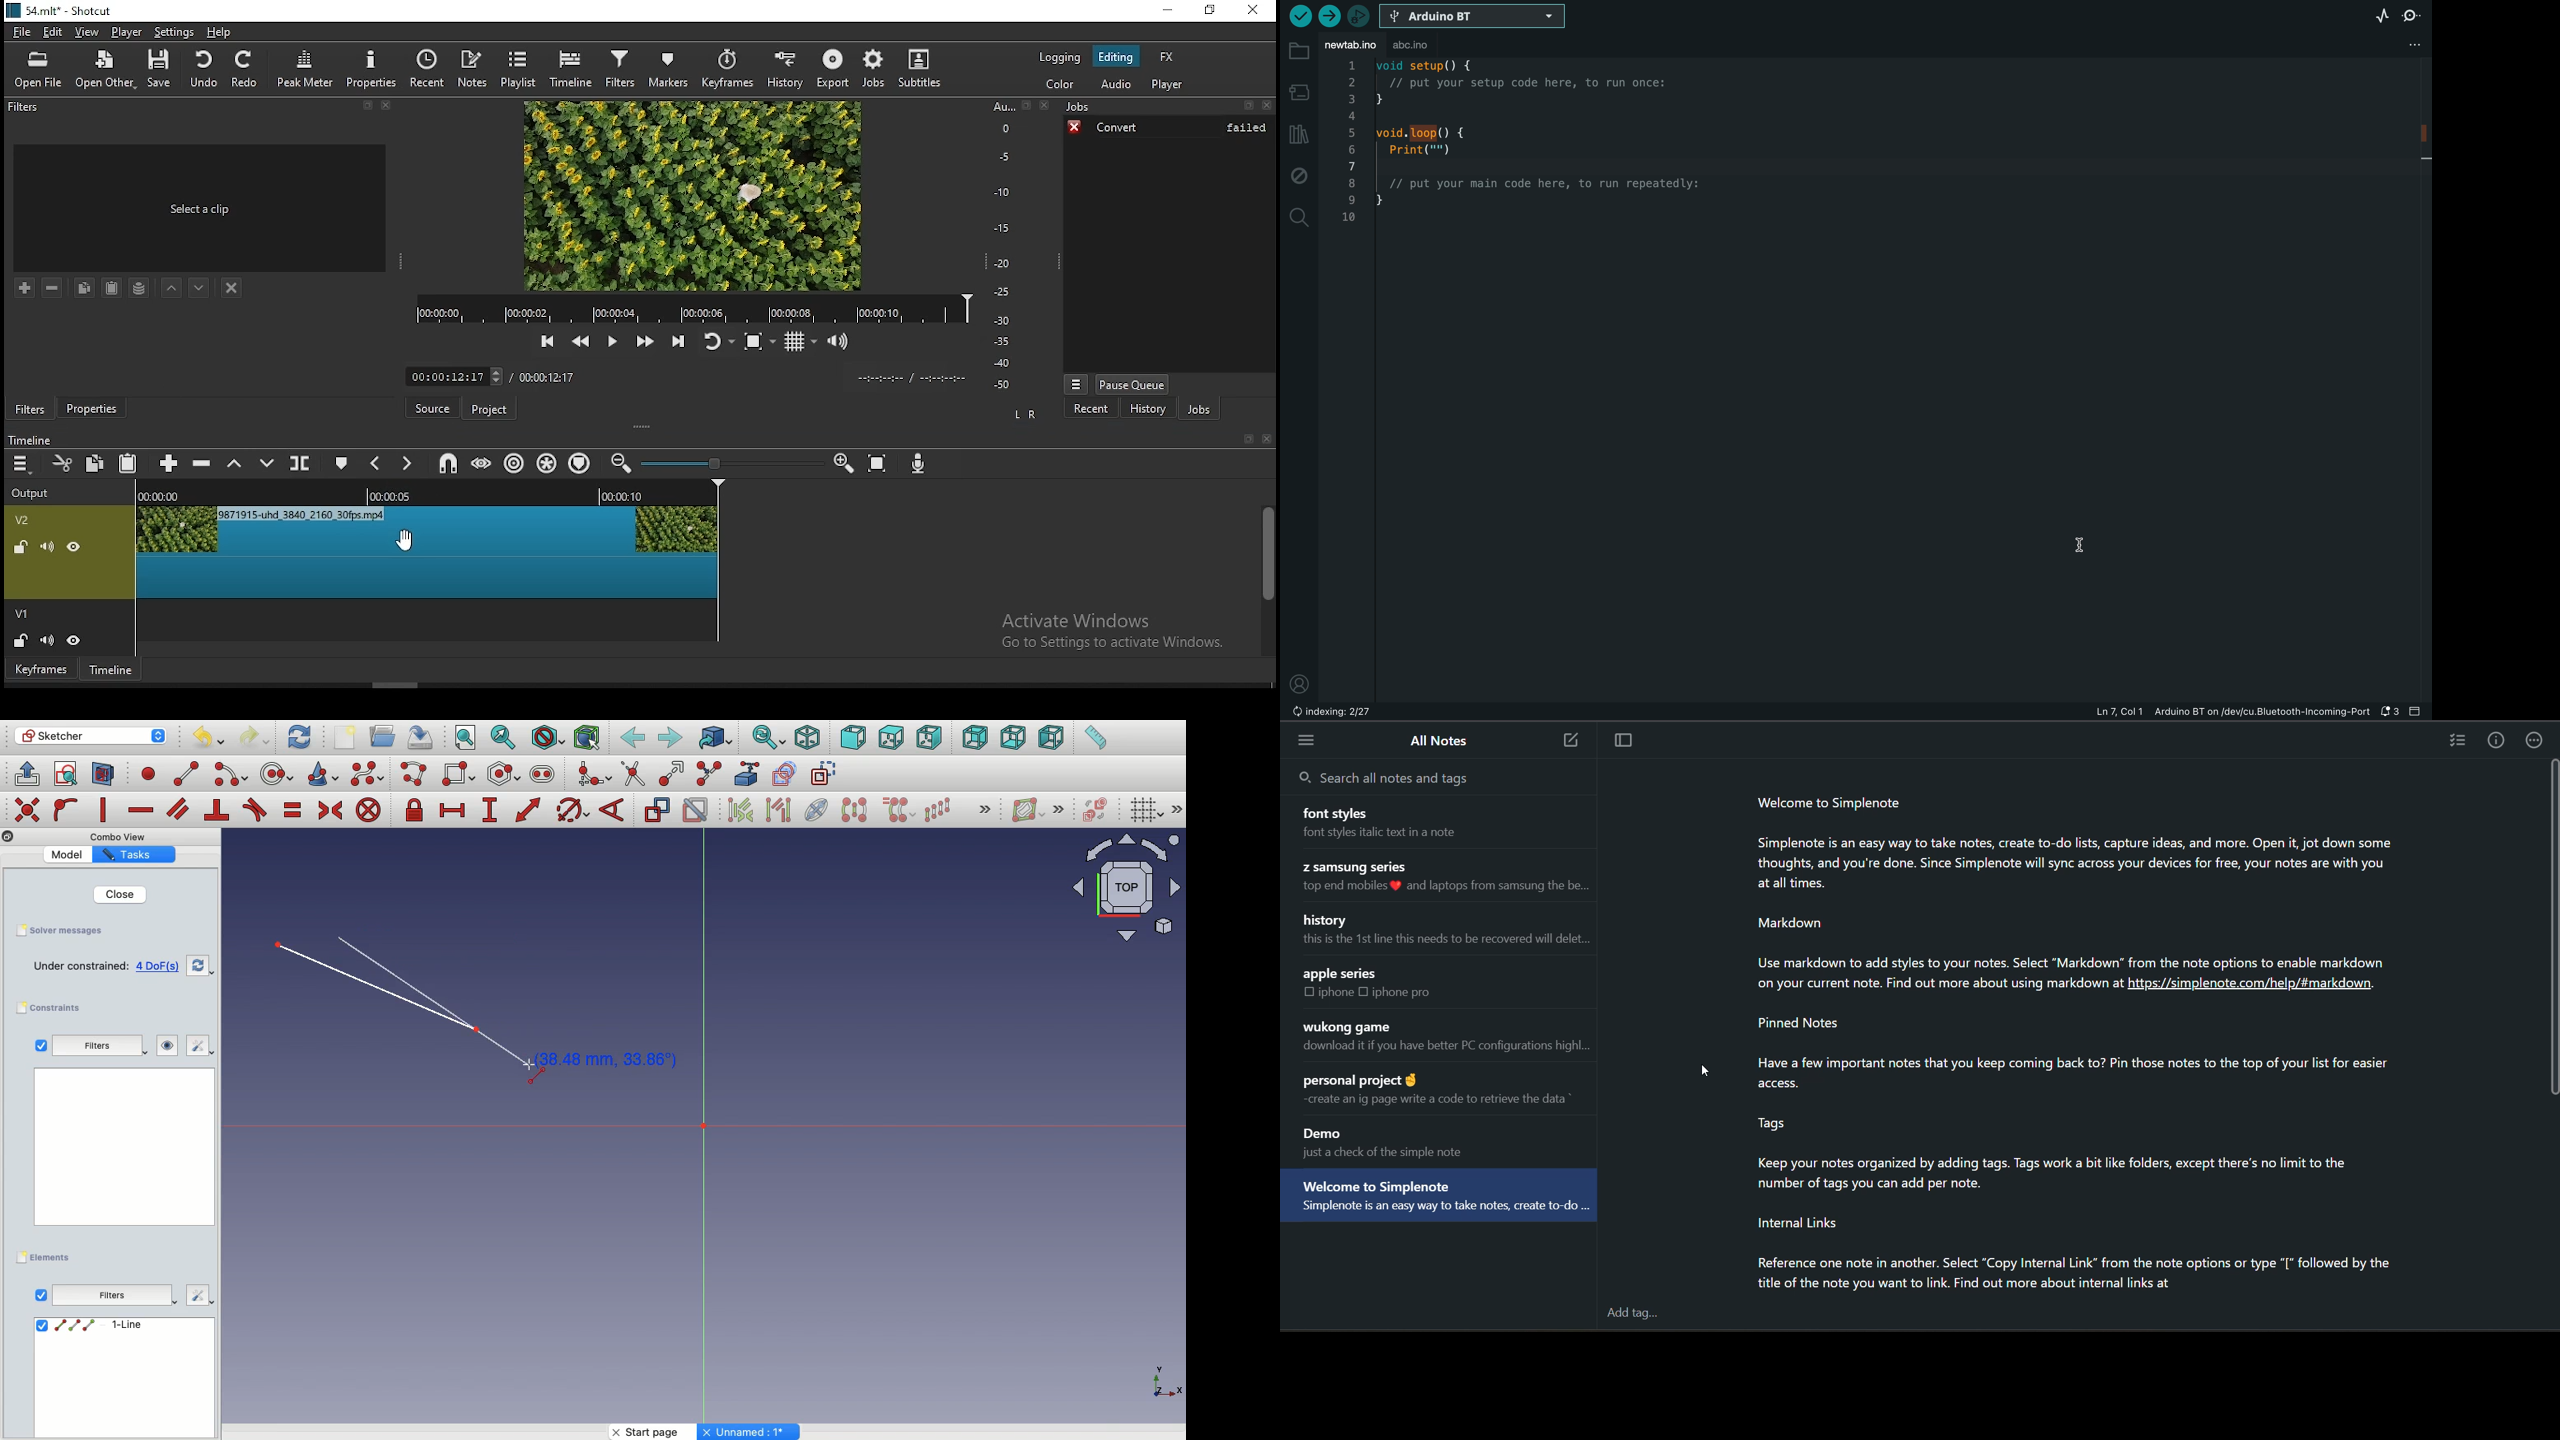  I want to click on checkbox, so click(1363, 993).